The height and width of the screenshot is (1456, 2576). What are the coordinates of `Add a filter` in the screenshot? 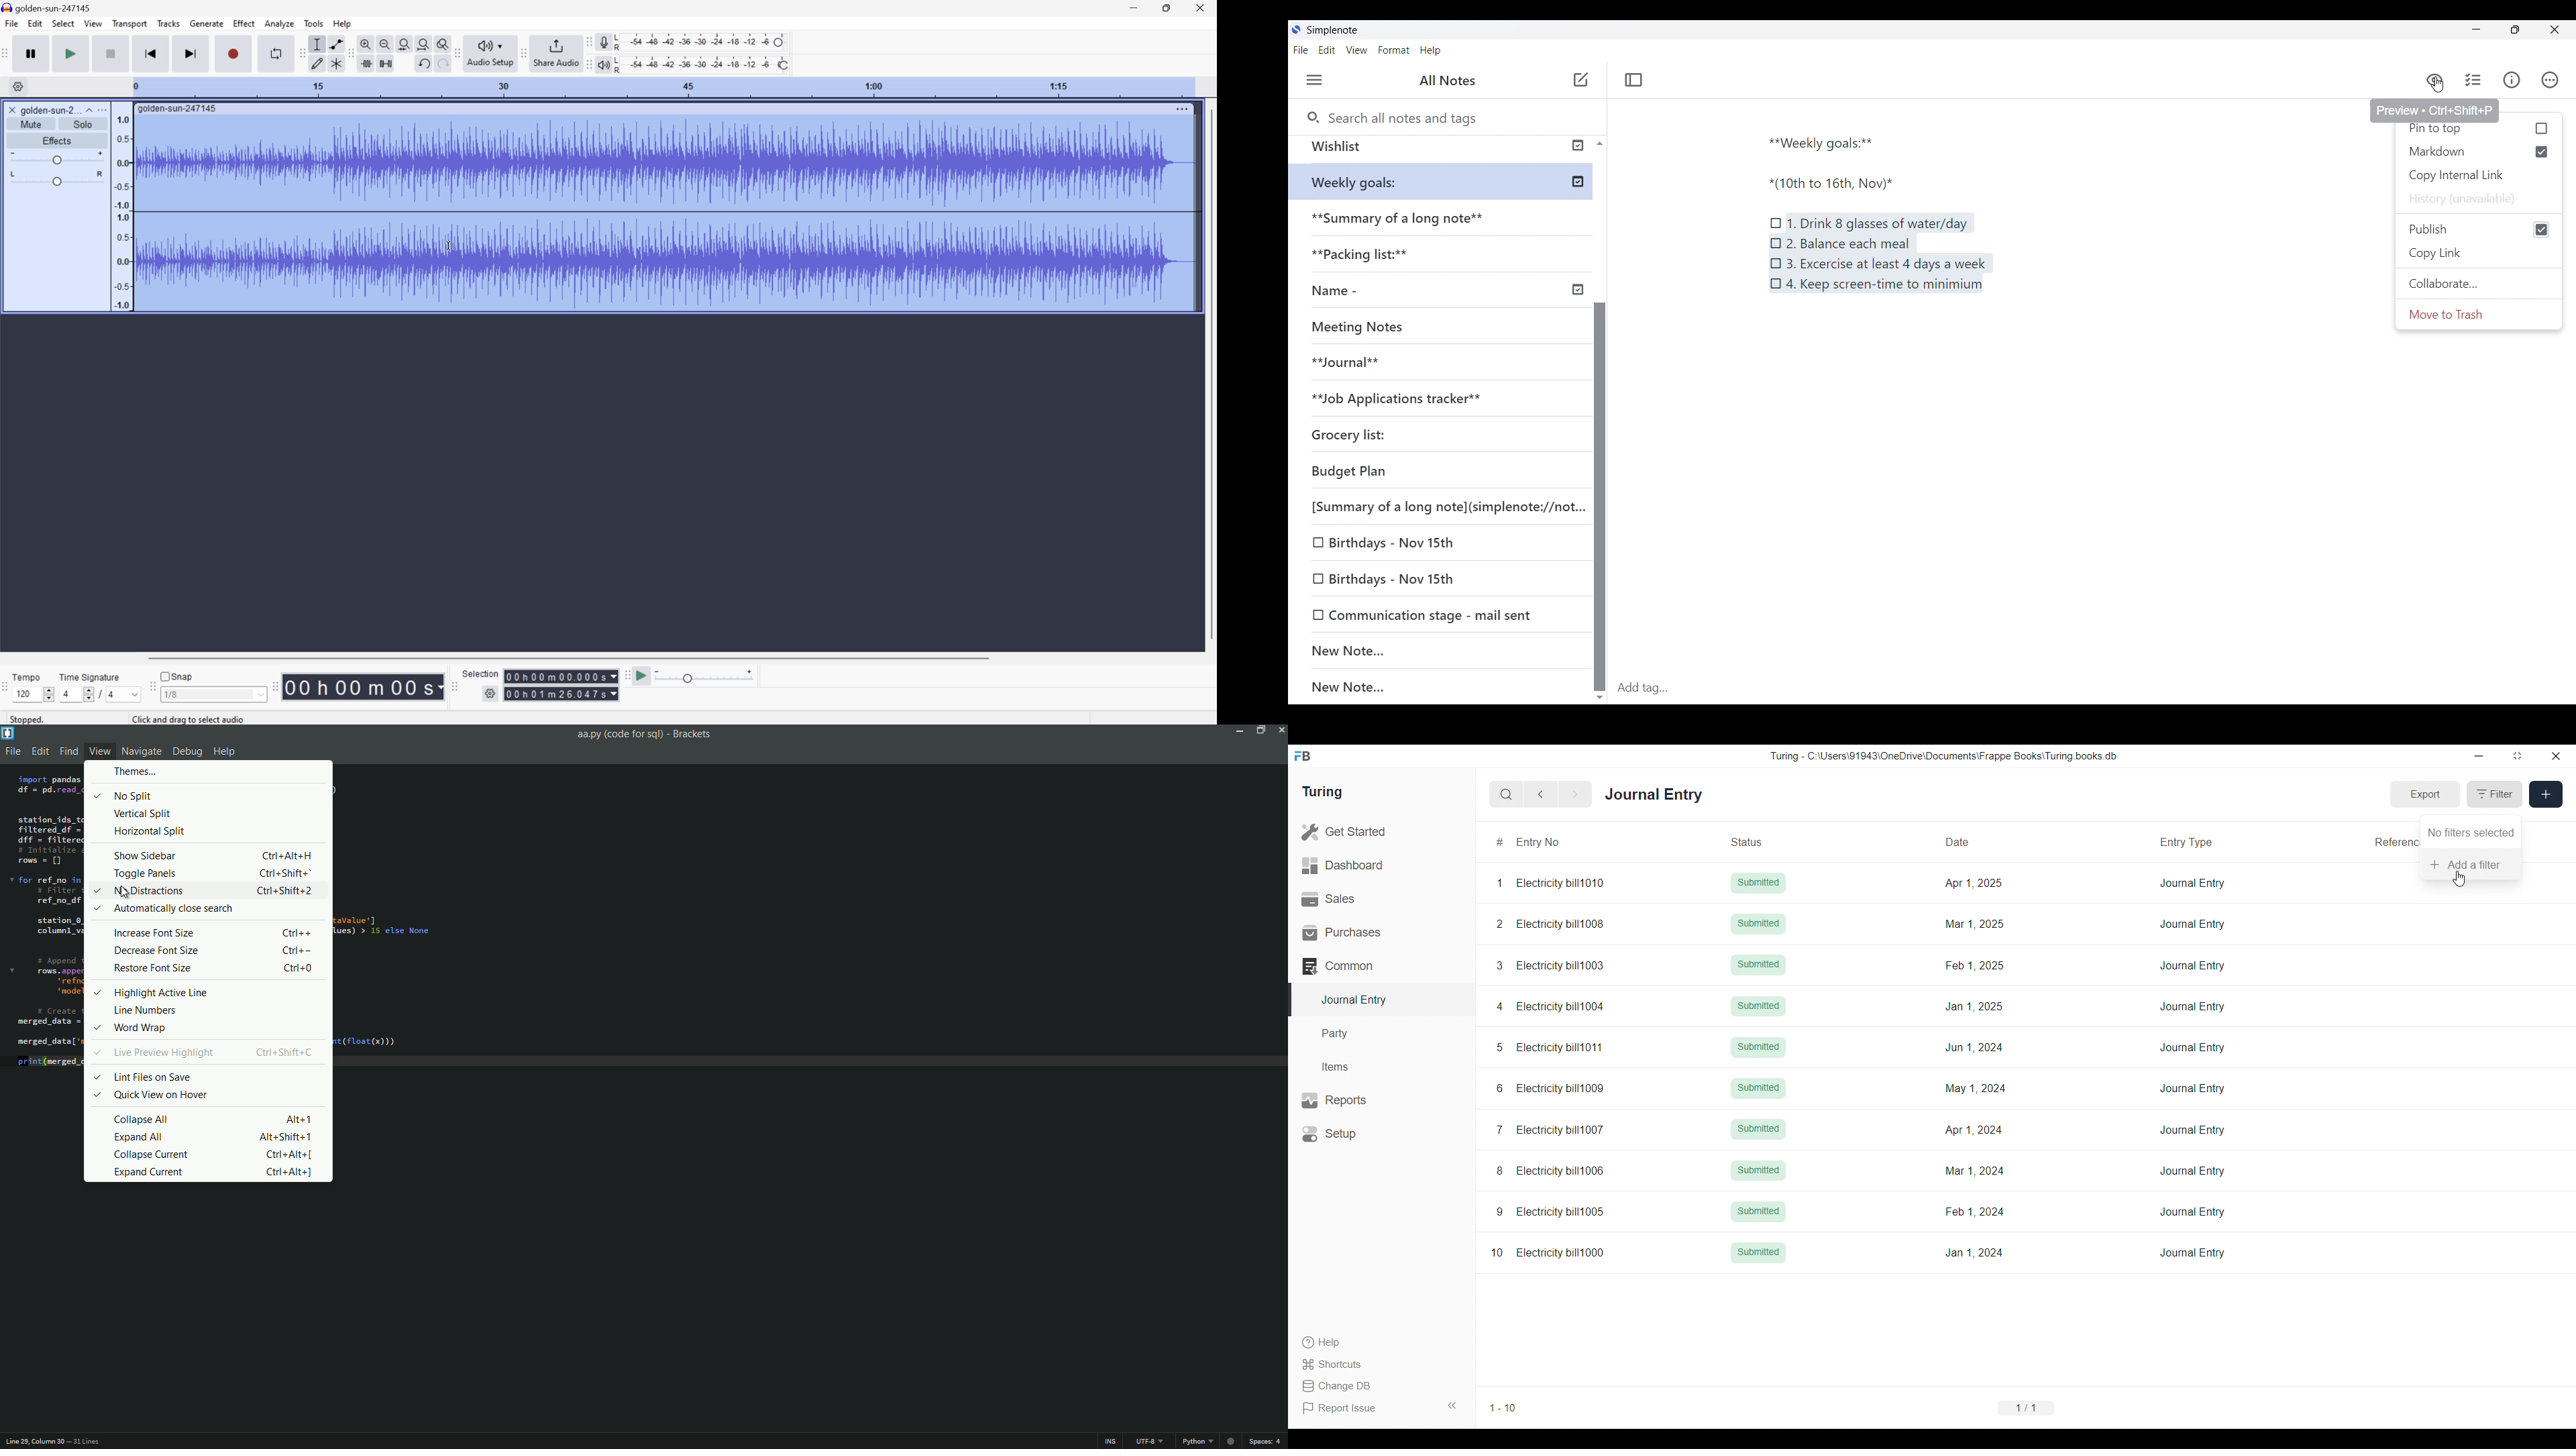 It's located at (2471, 864).